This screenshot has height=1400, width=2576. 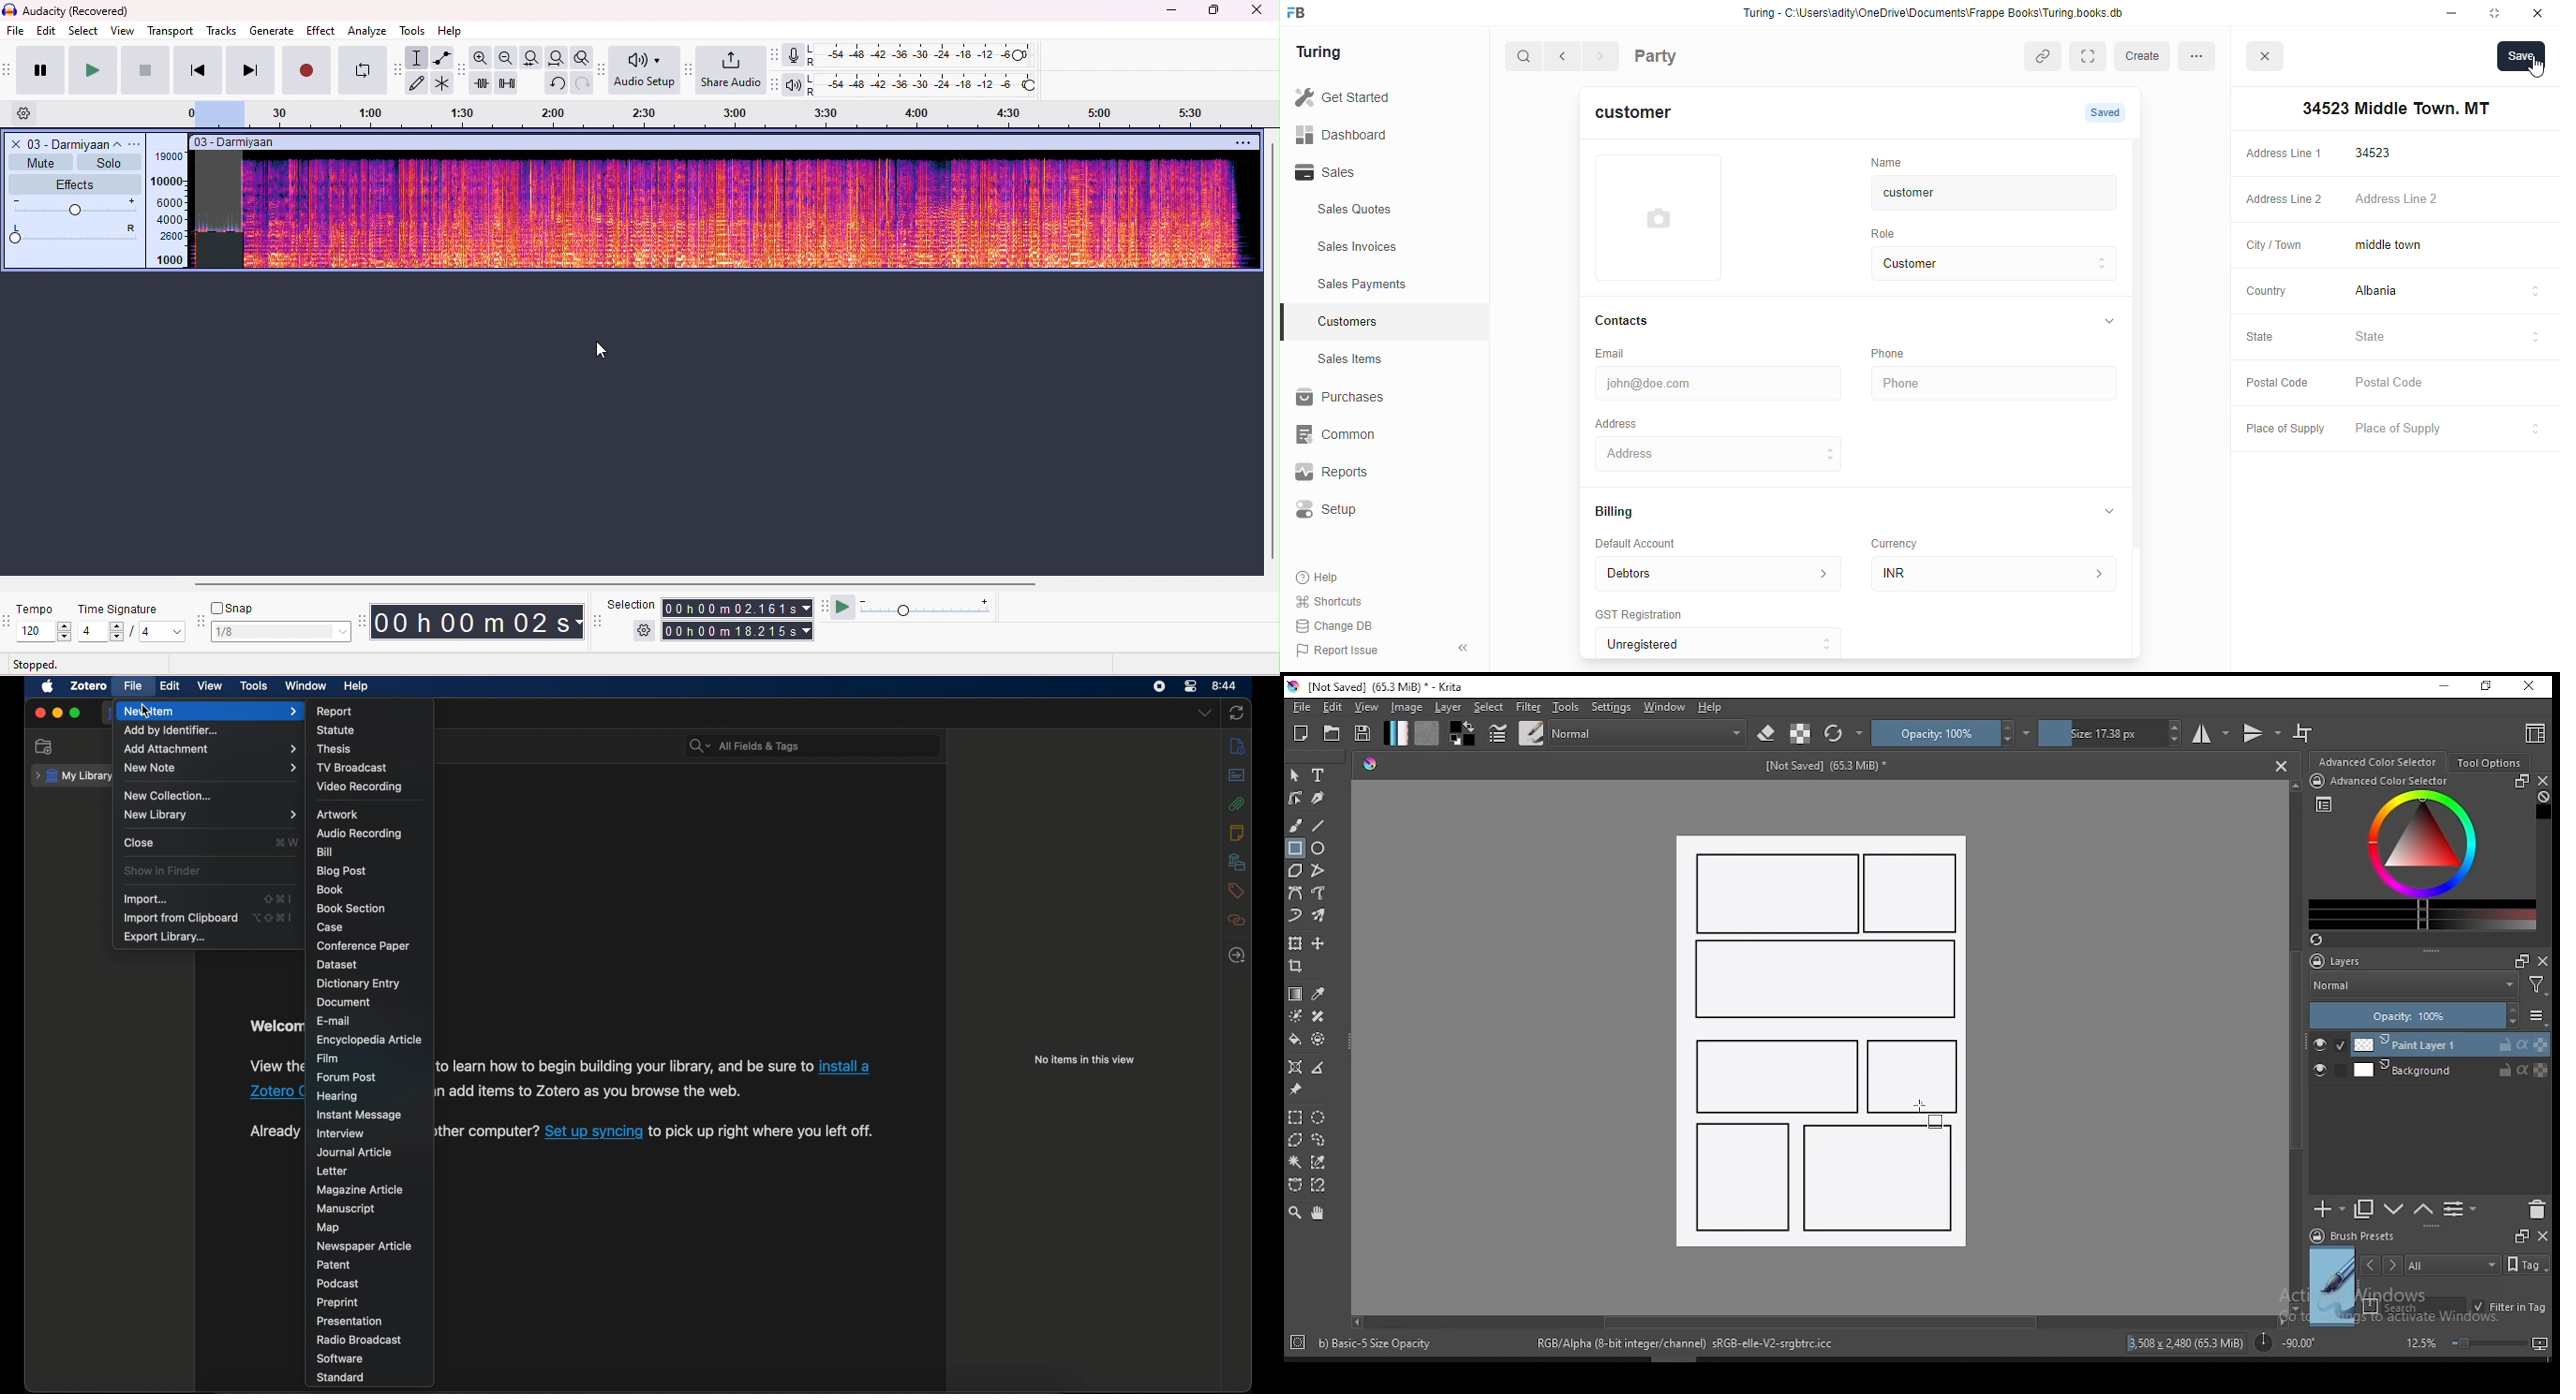 What do you see at coordinates (2543, 960) in the screenshot?
I see `close docker` at bounding box center [2543, 960].